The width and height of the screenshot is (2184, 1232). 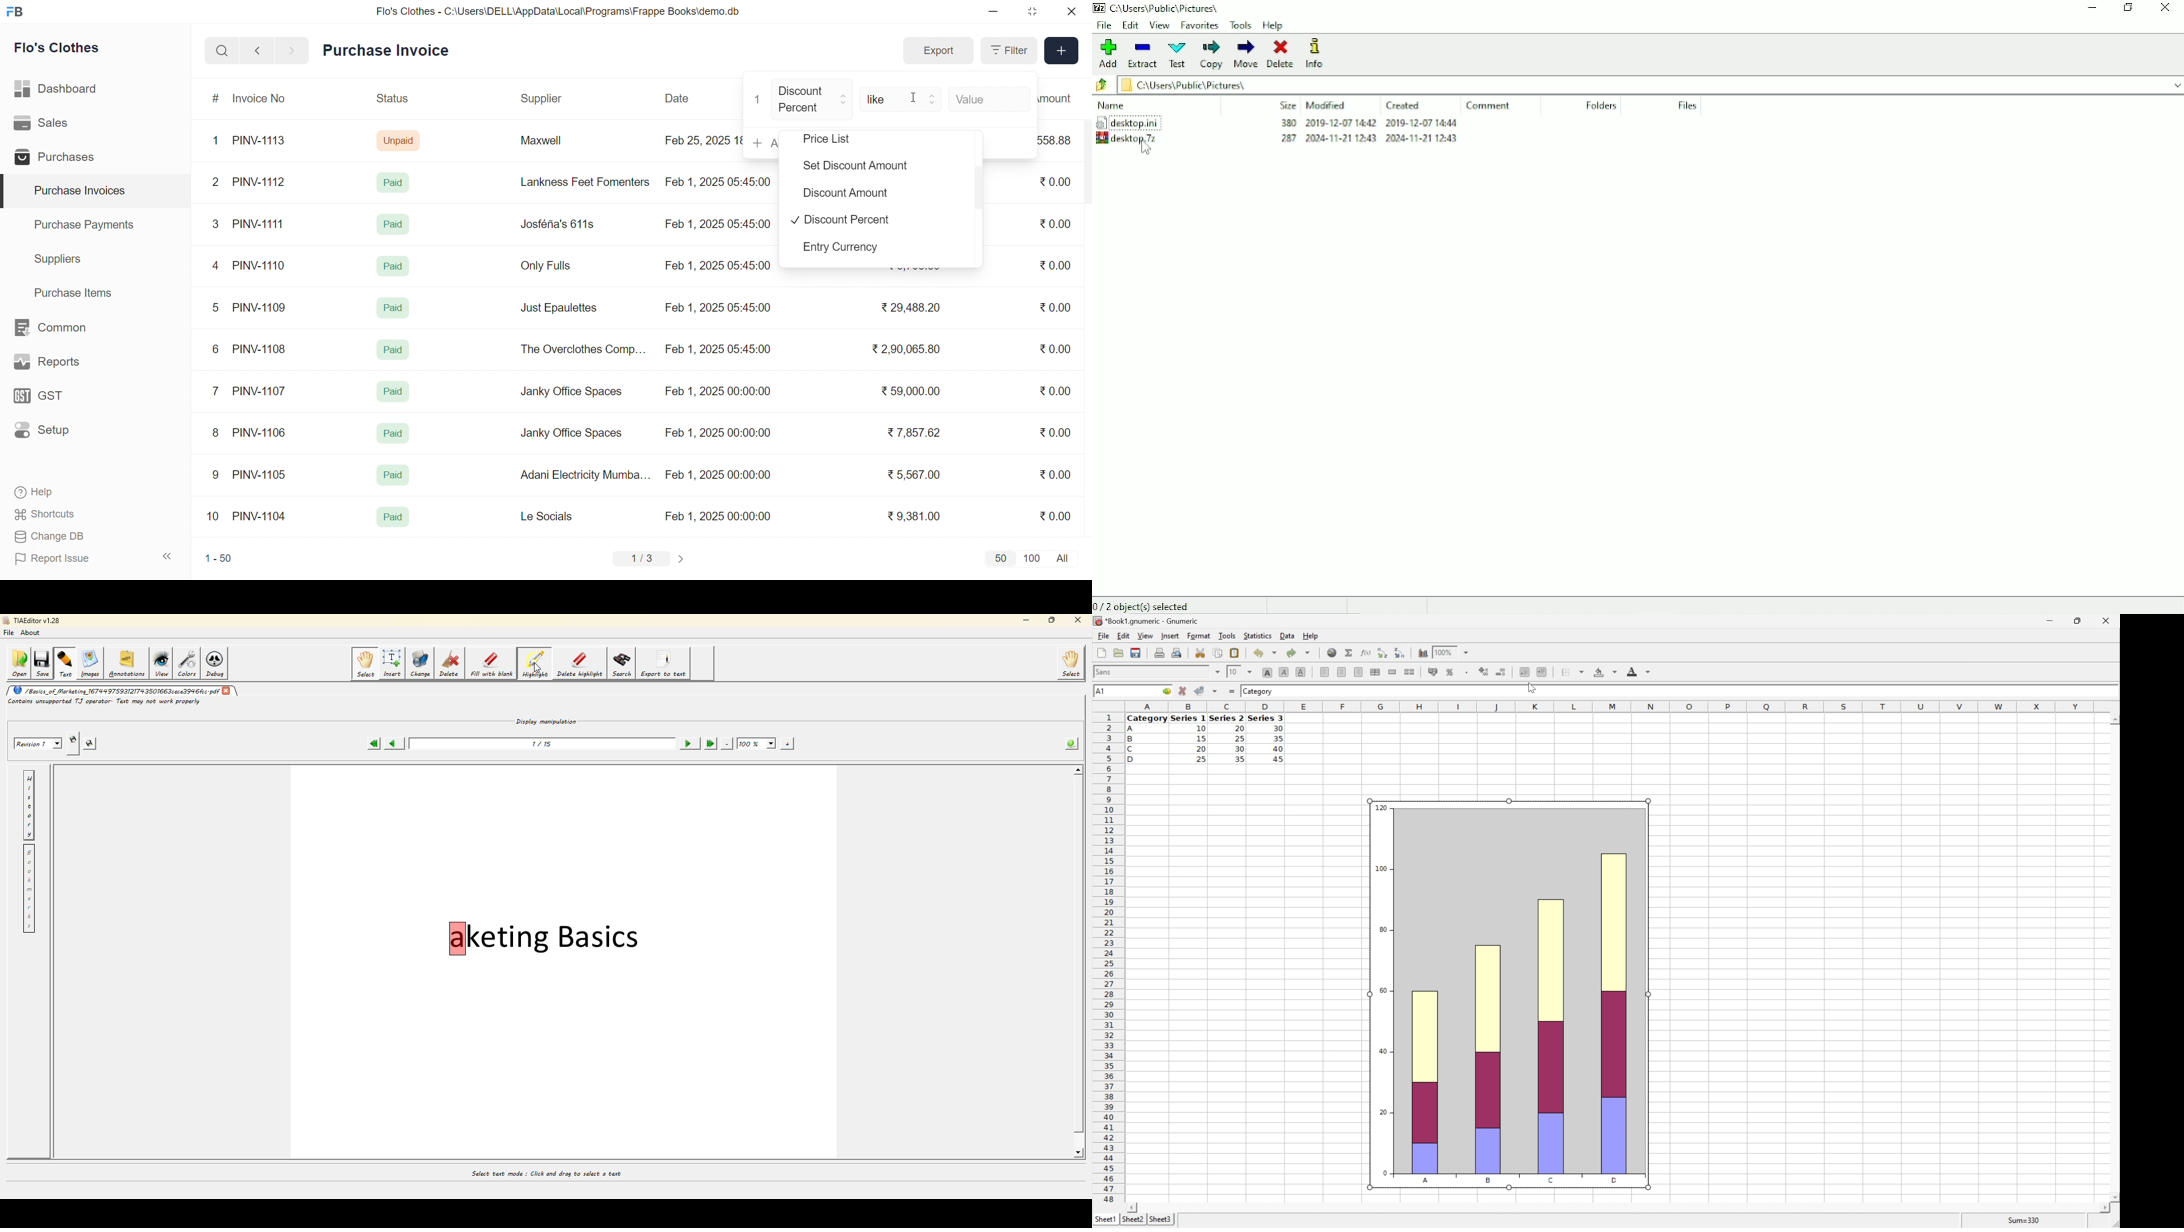 What do you see at coordinates (1135, 759) in the screenshot?
I see `D` at bounding box center [1135, 759].